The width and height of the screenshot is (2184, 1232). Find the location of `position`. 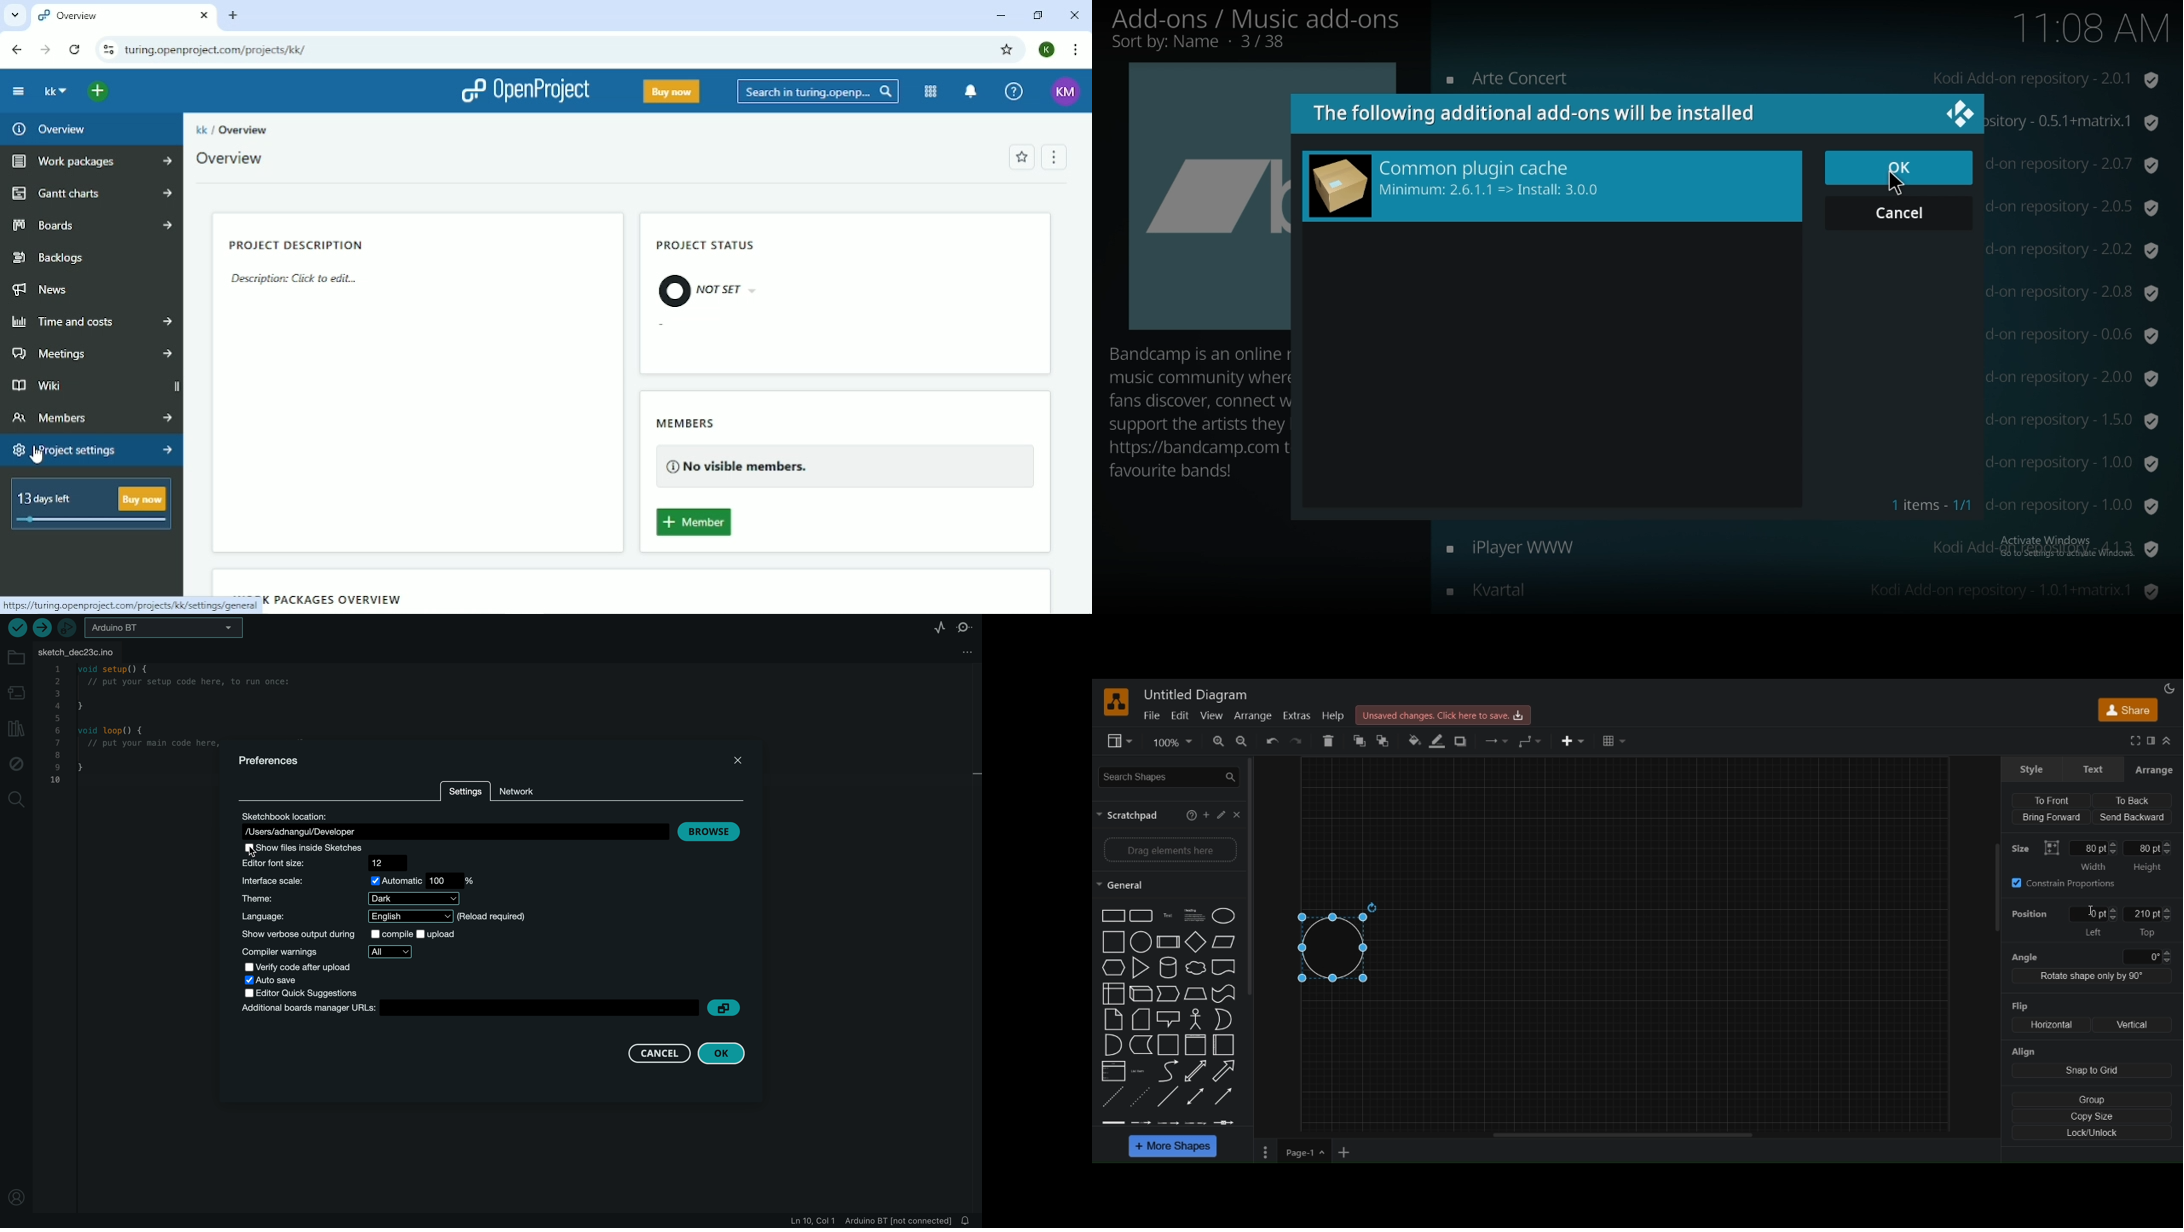

position is located at coordinates (2034, 915).